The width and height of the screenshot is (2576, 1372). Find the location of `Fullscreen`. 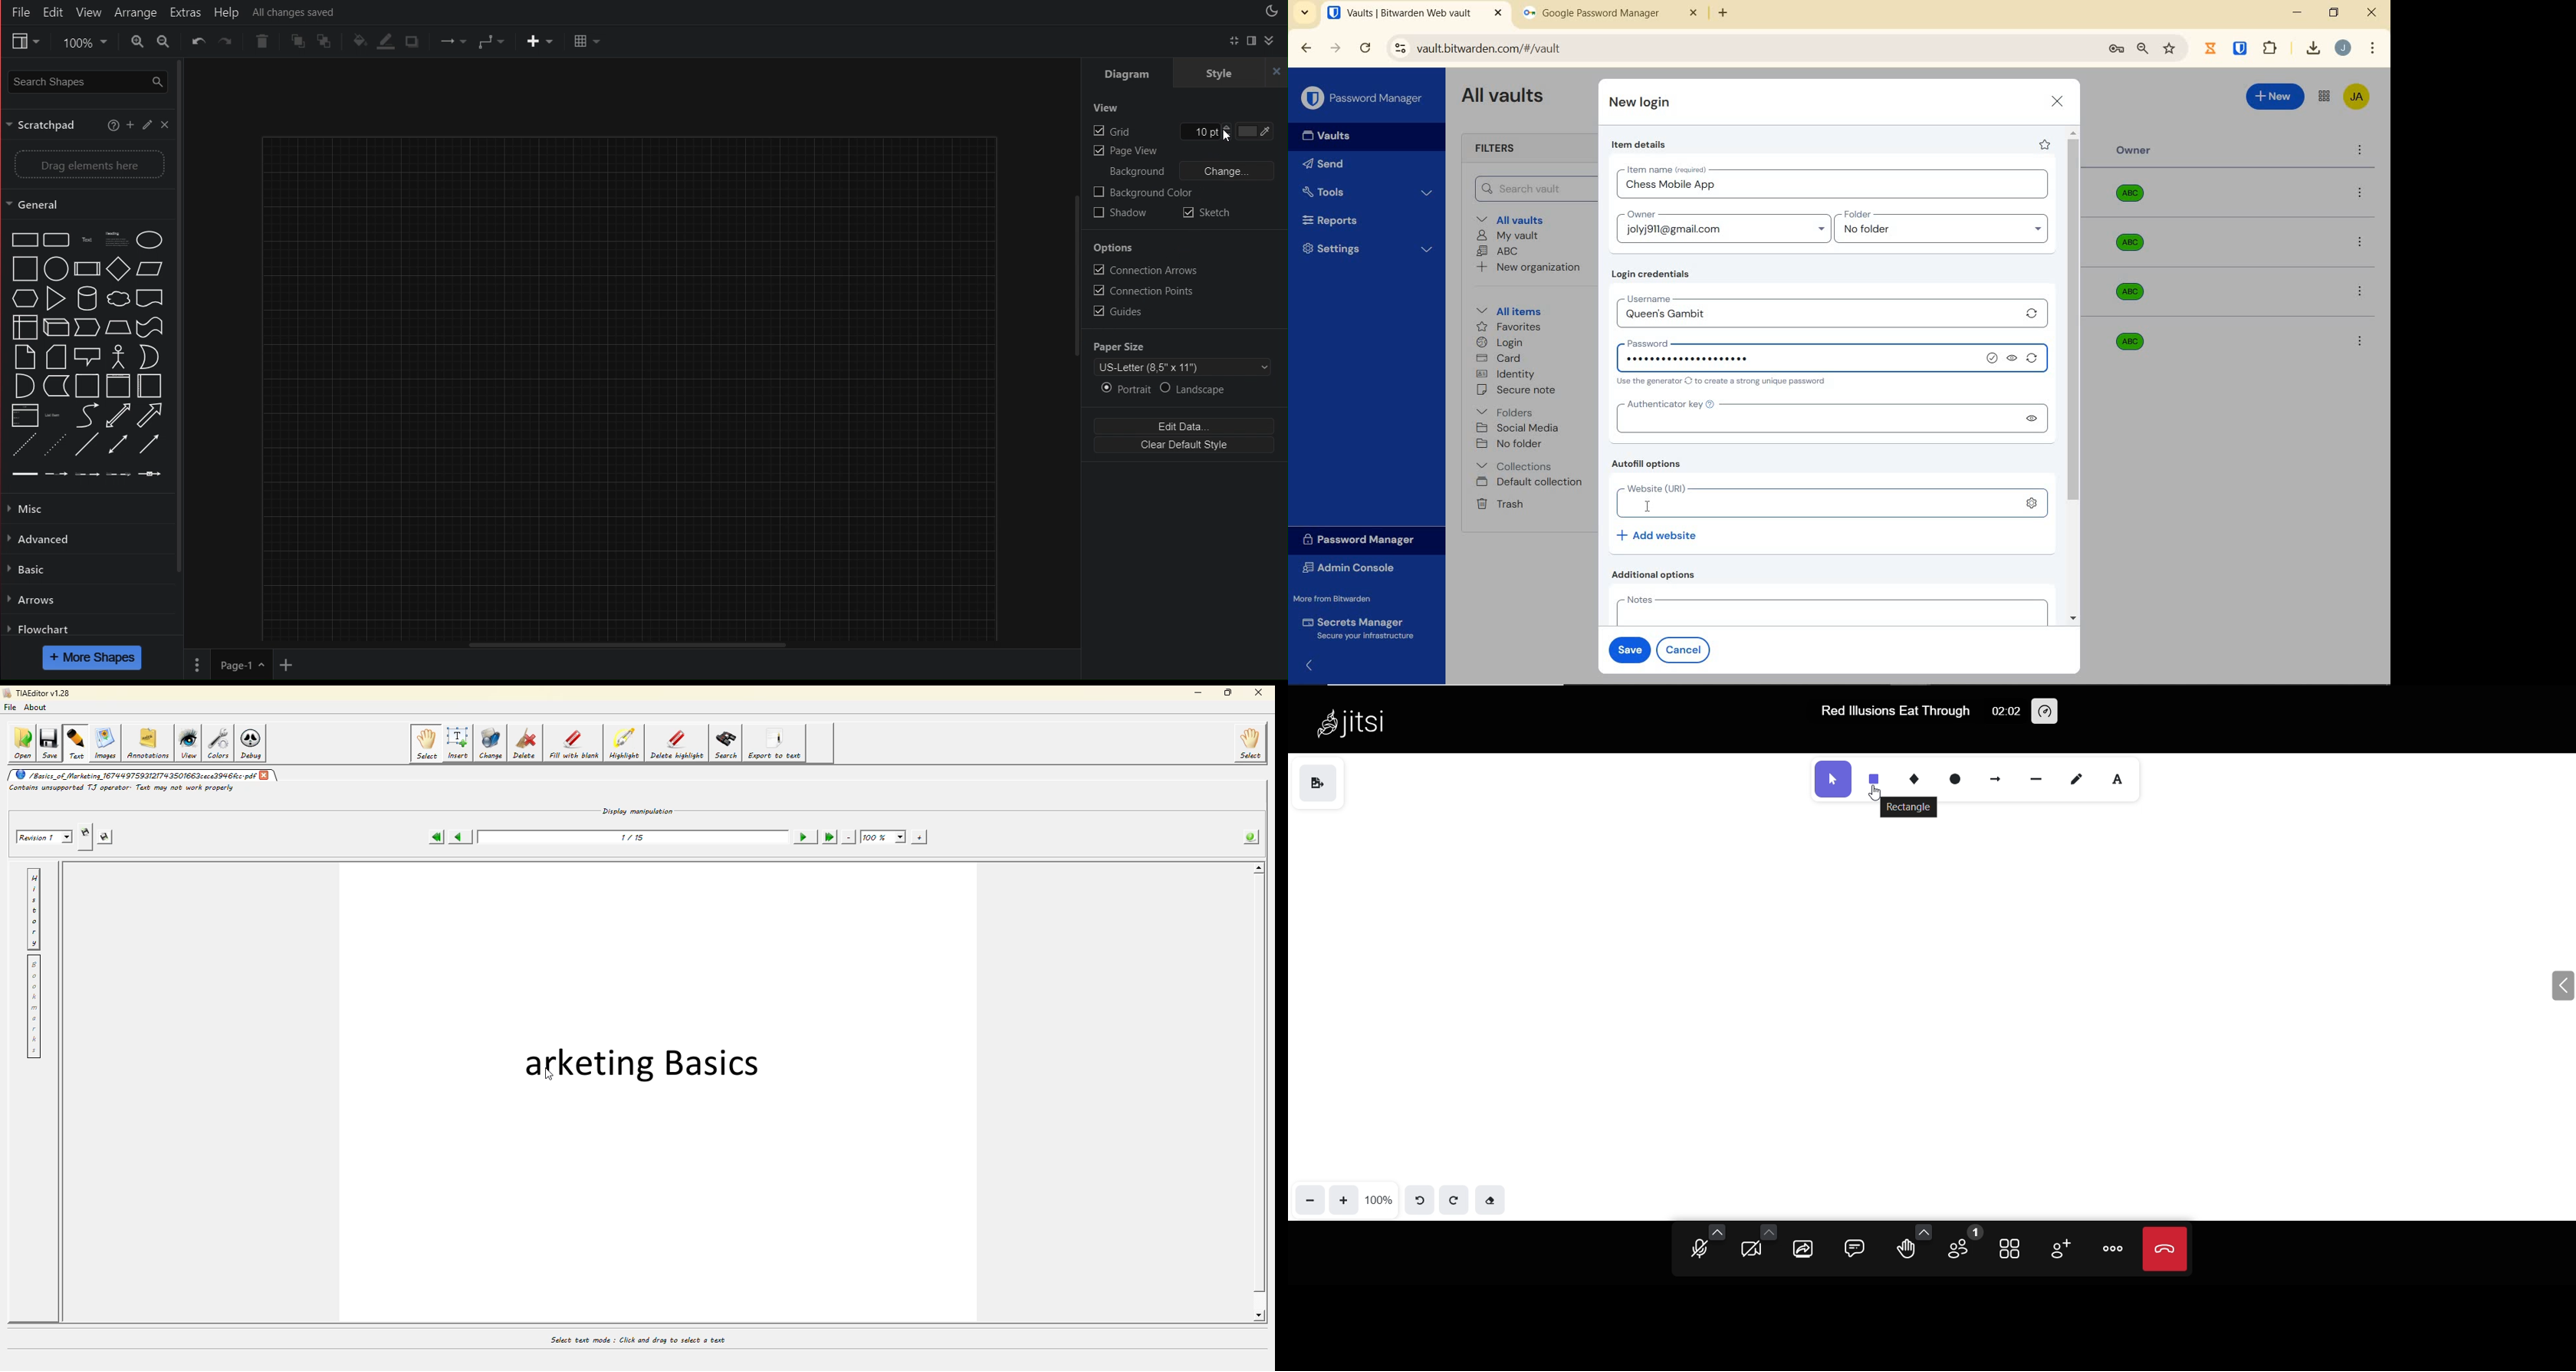

Fullscreen is located at coordinates (1232, 41).